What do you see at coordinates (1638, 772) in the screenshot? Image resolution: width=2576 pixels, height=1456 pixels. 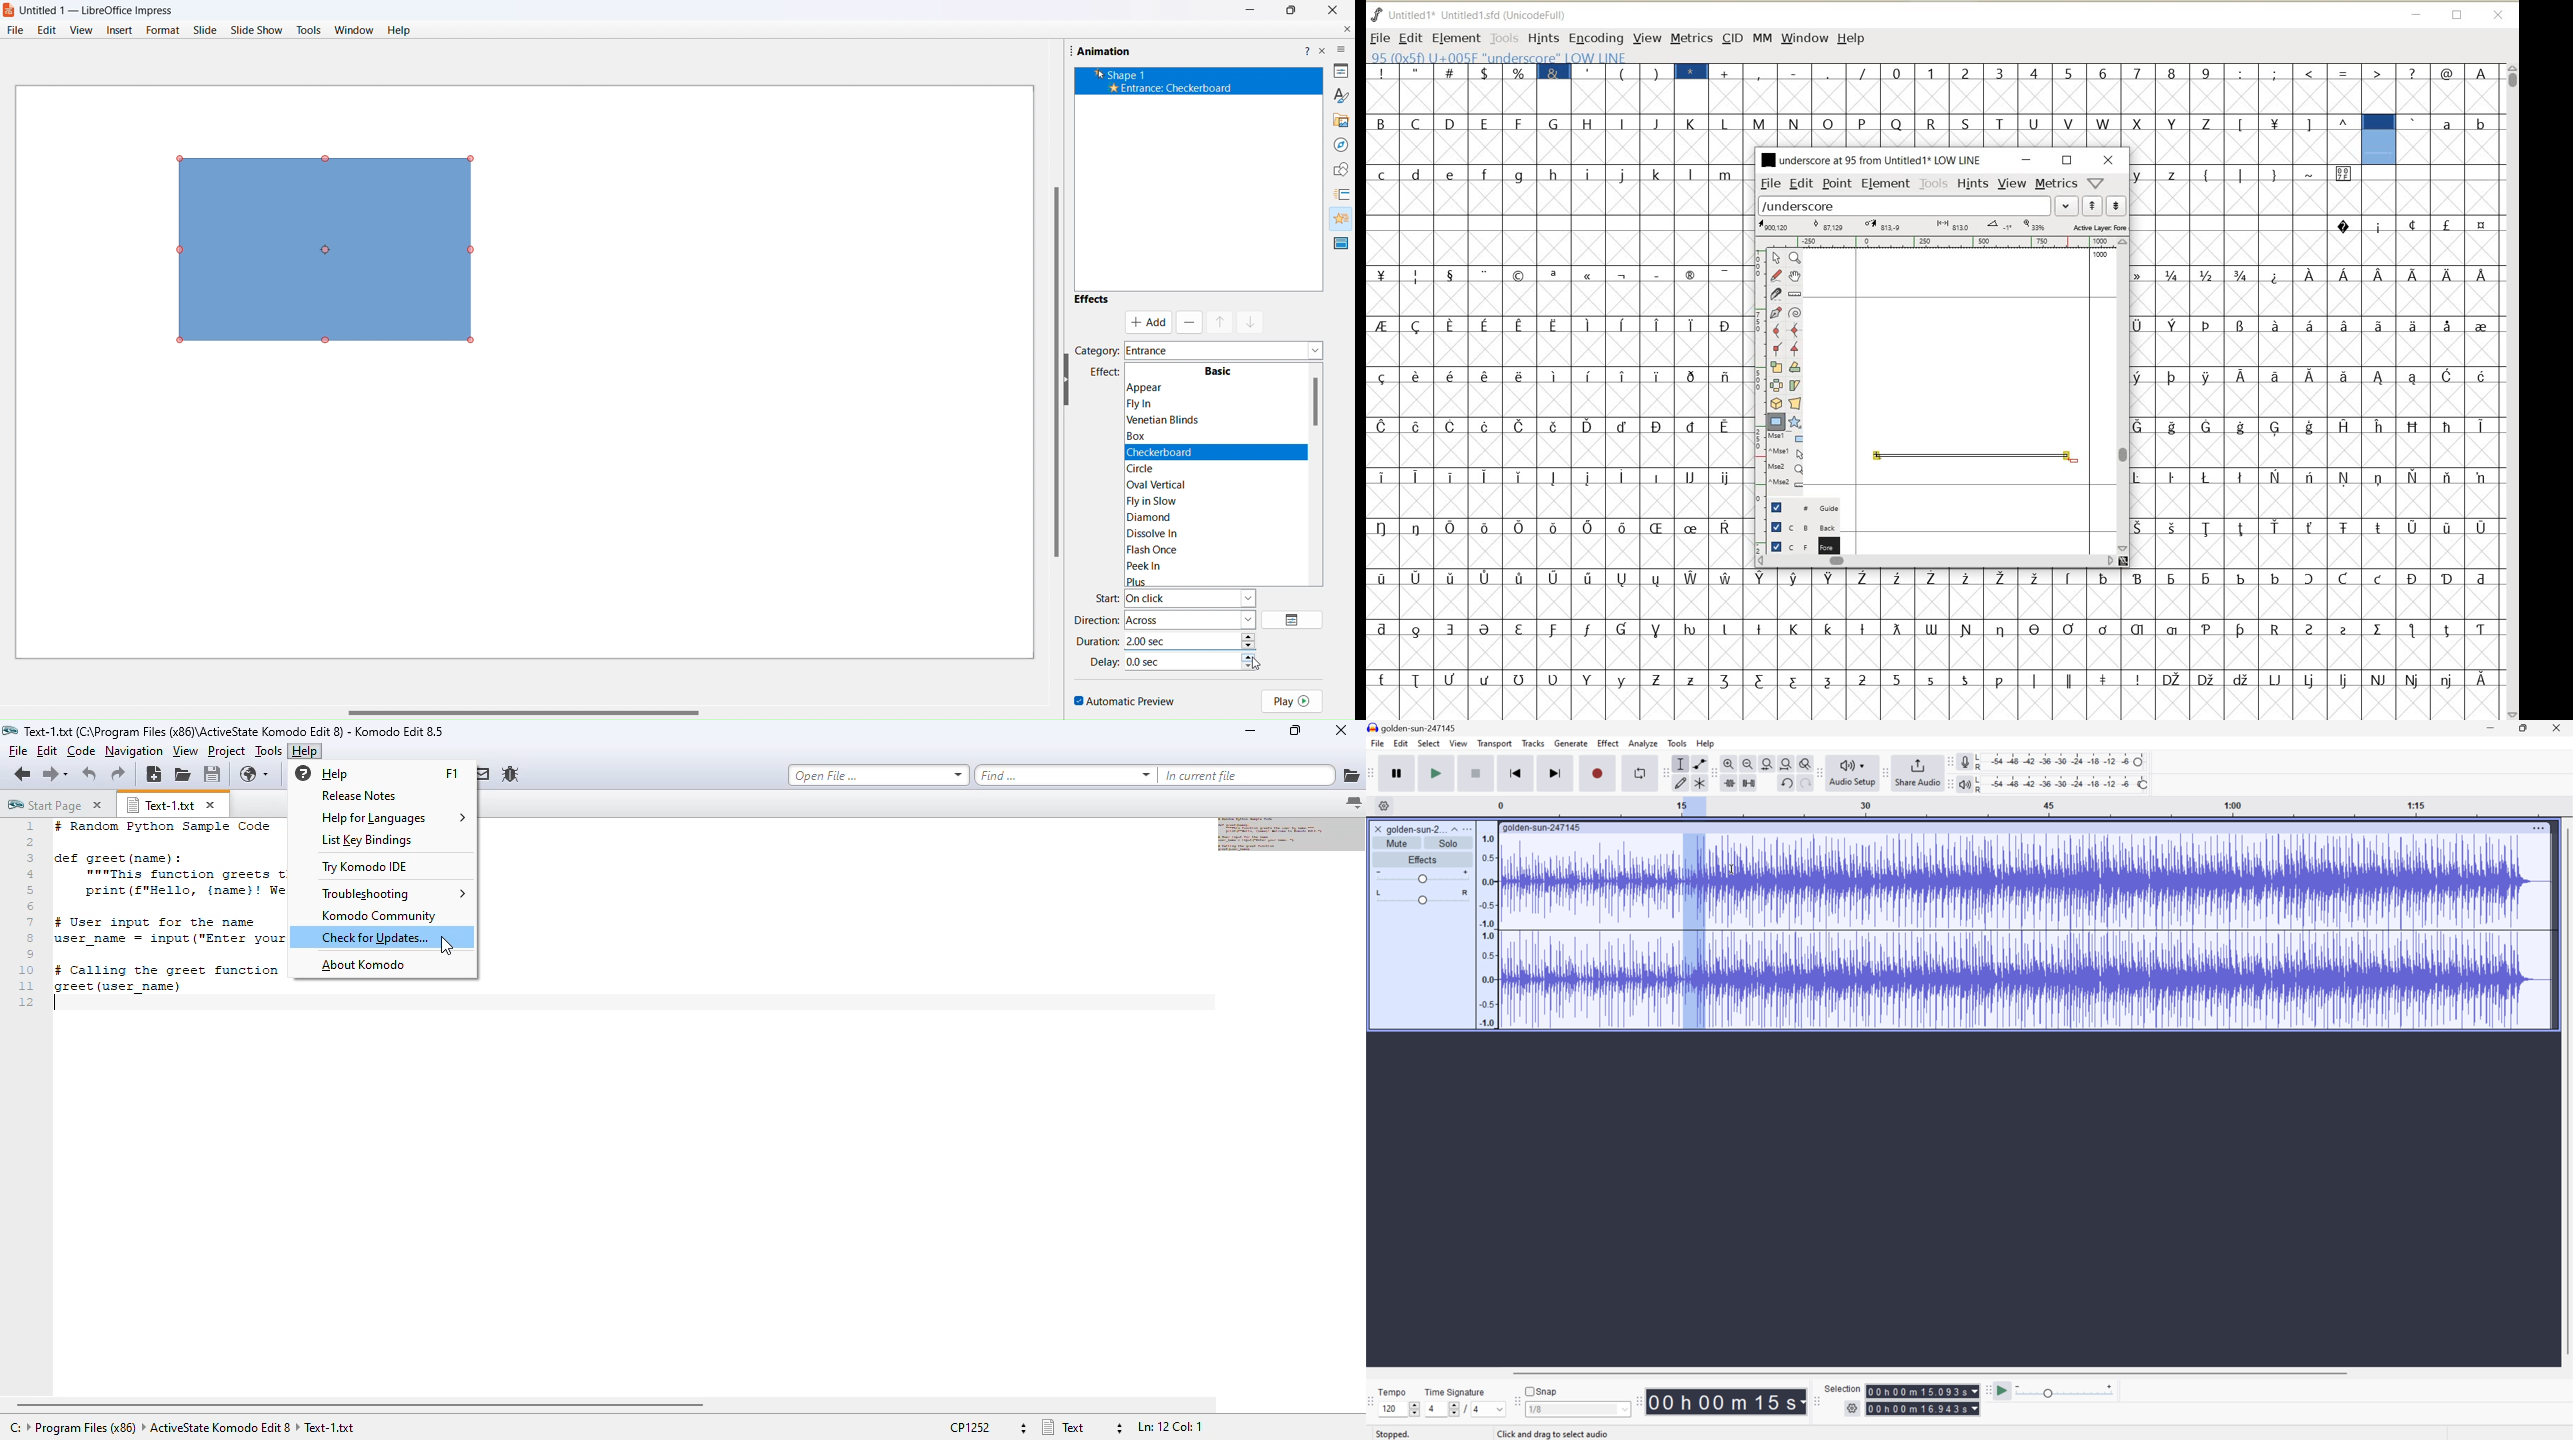 I see `Enable looping` at bounding box center [1638, 772].